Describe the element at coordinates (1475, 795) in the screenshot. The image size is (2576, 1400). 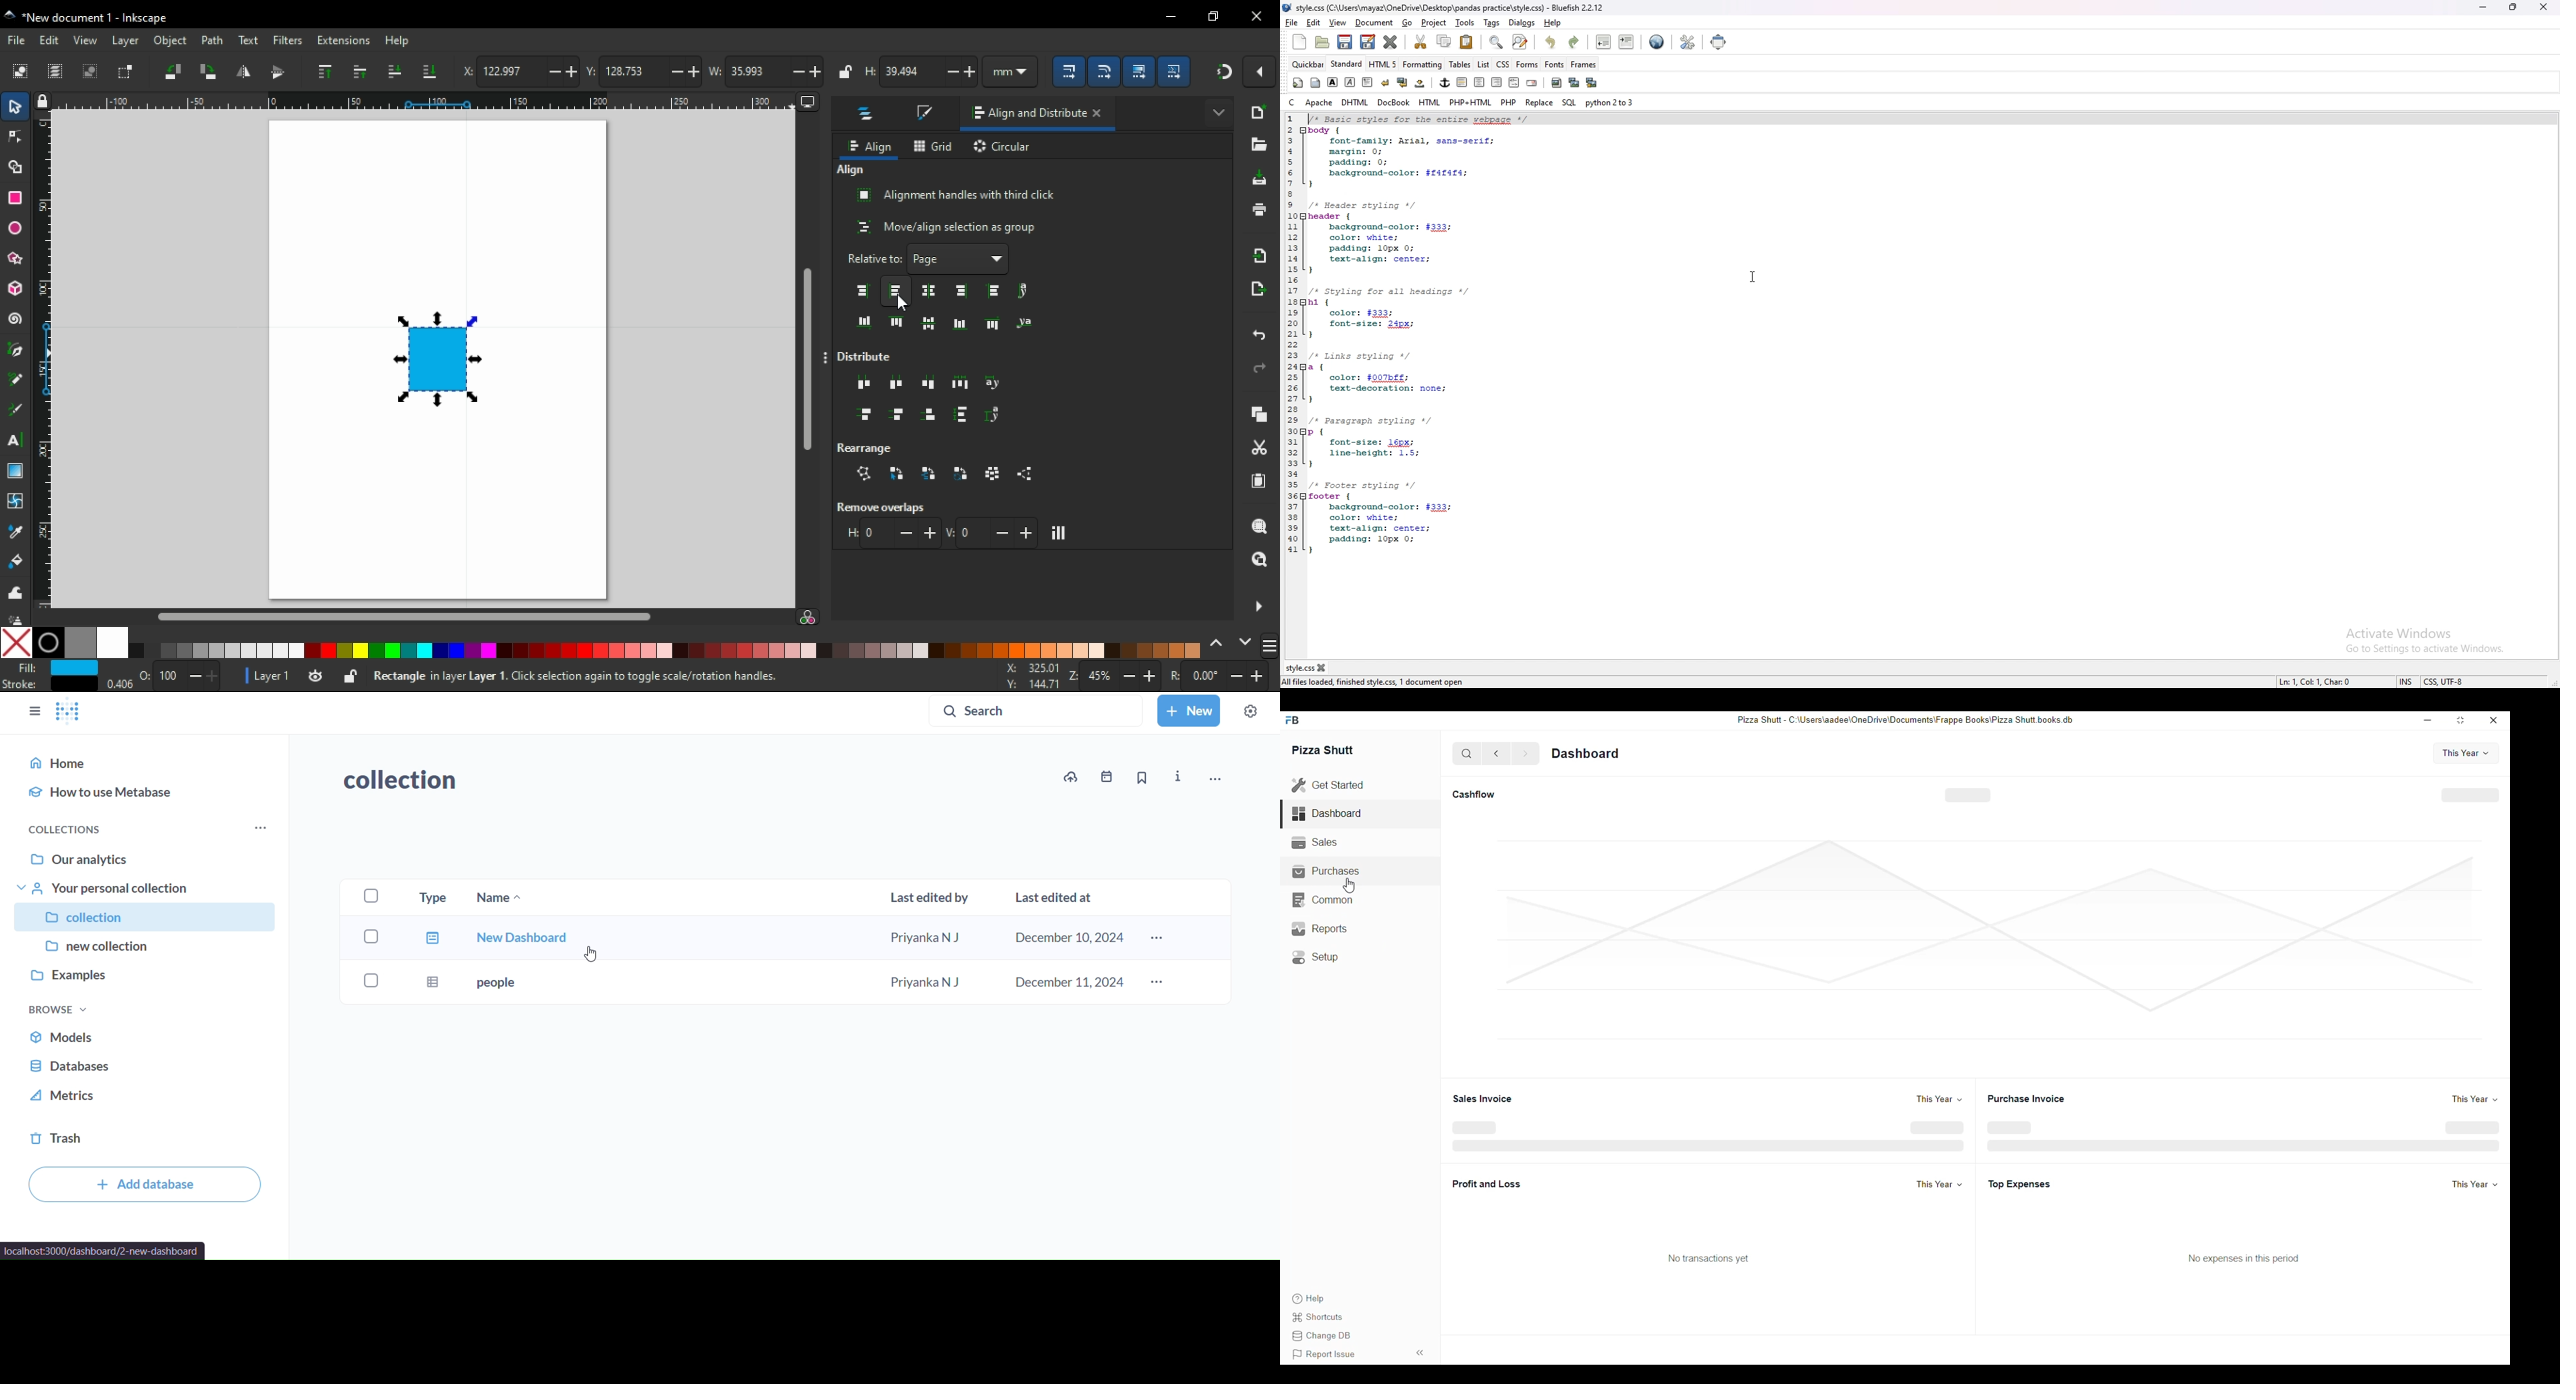
I see `Cashflow` at that location.